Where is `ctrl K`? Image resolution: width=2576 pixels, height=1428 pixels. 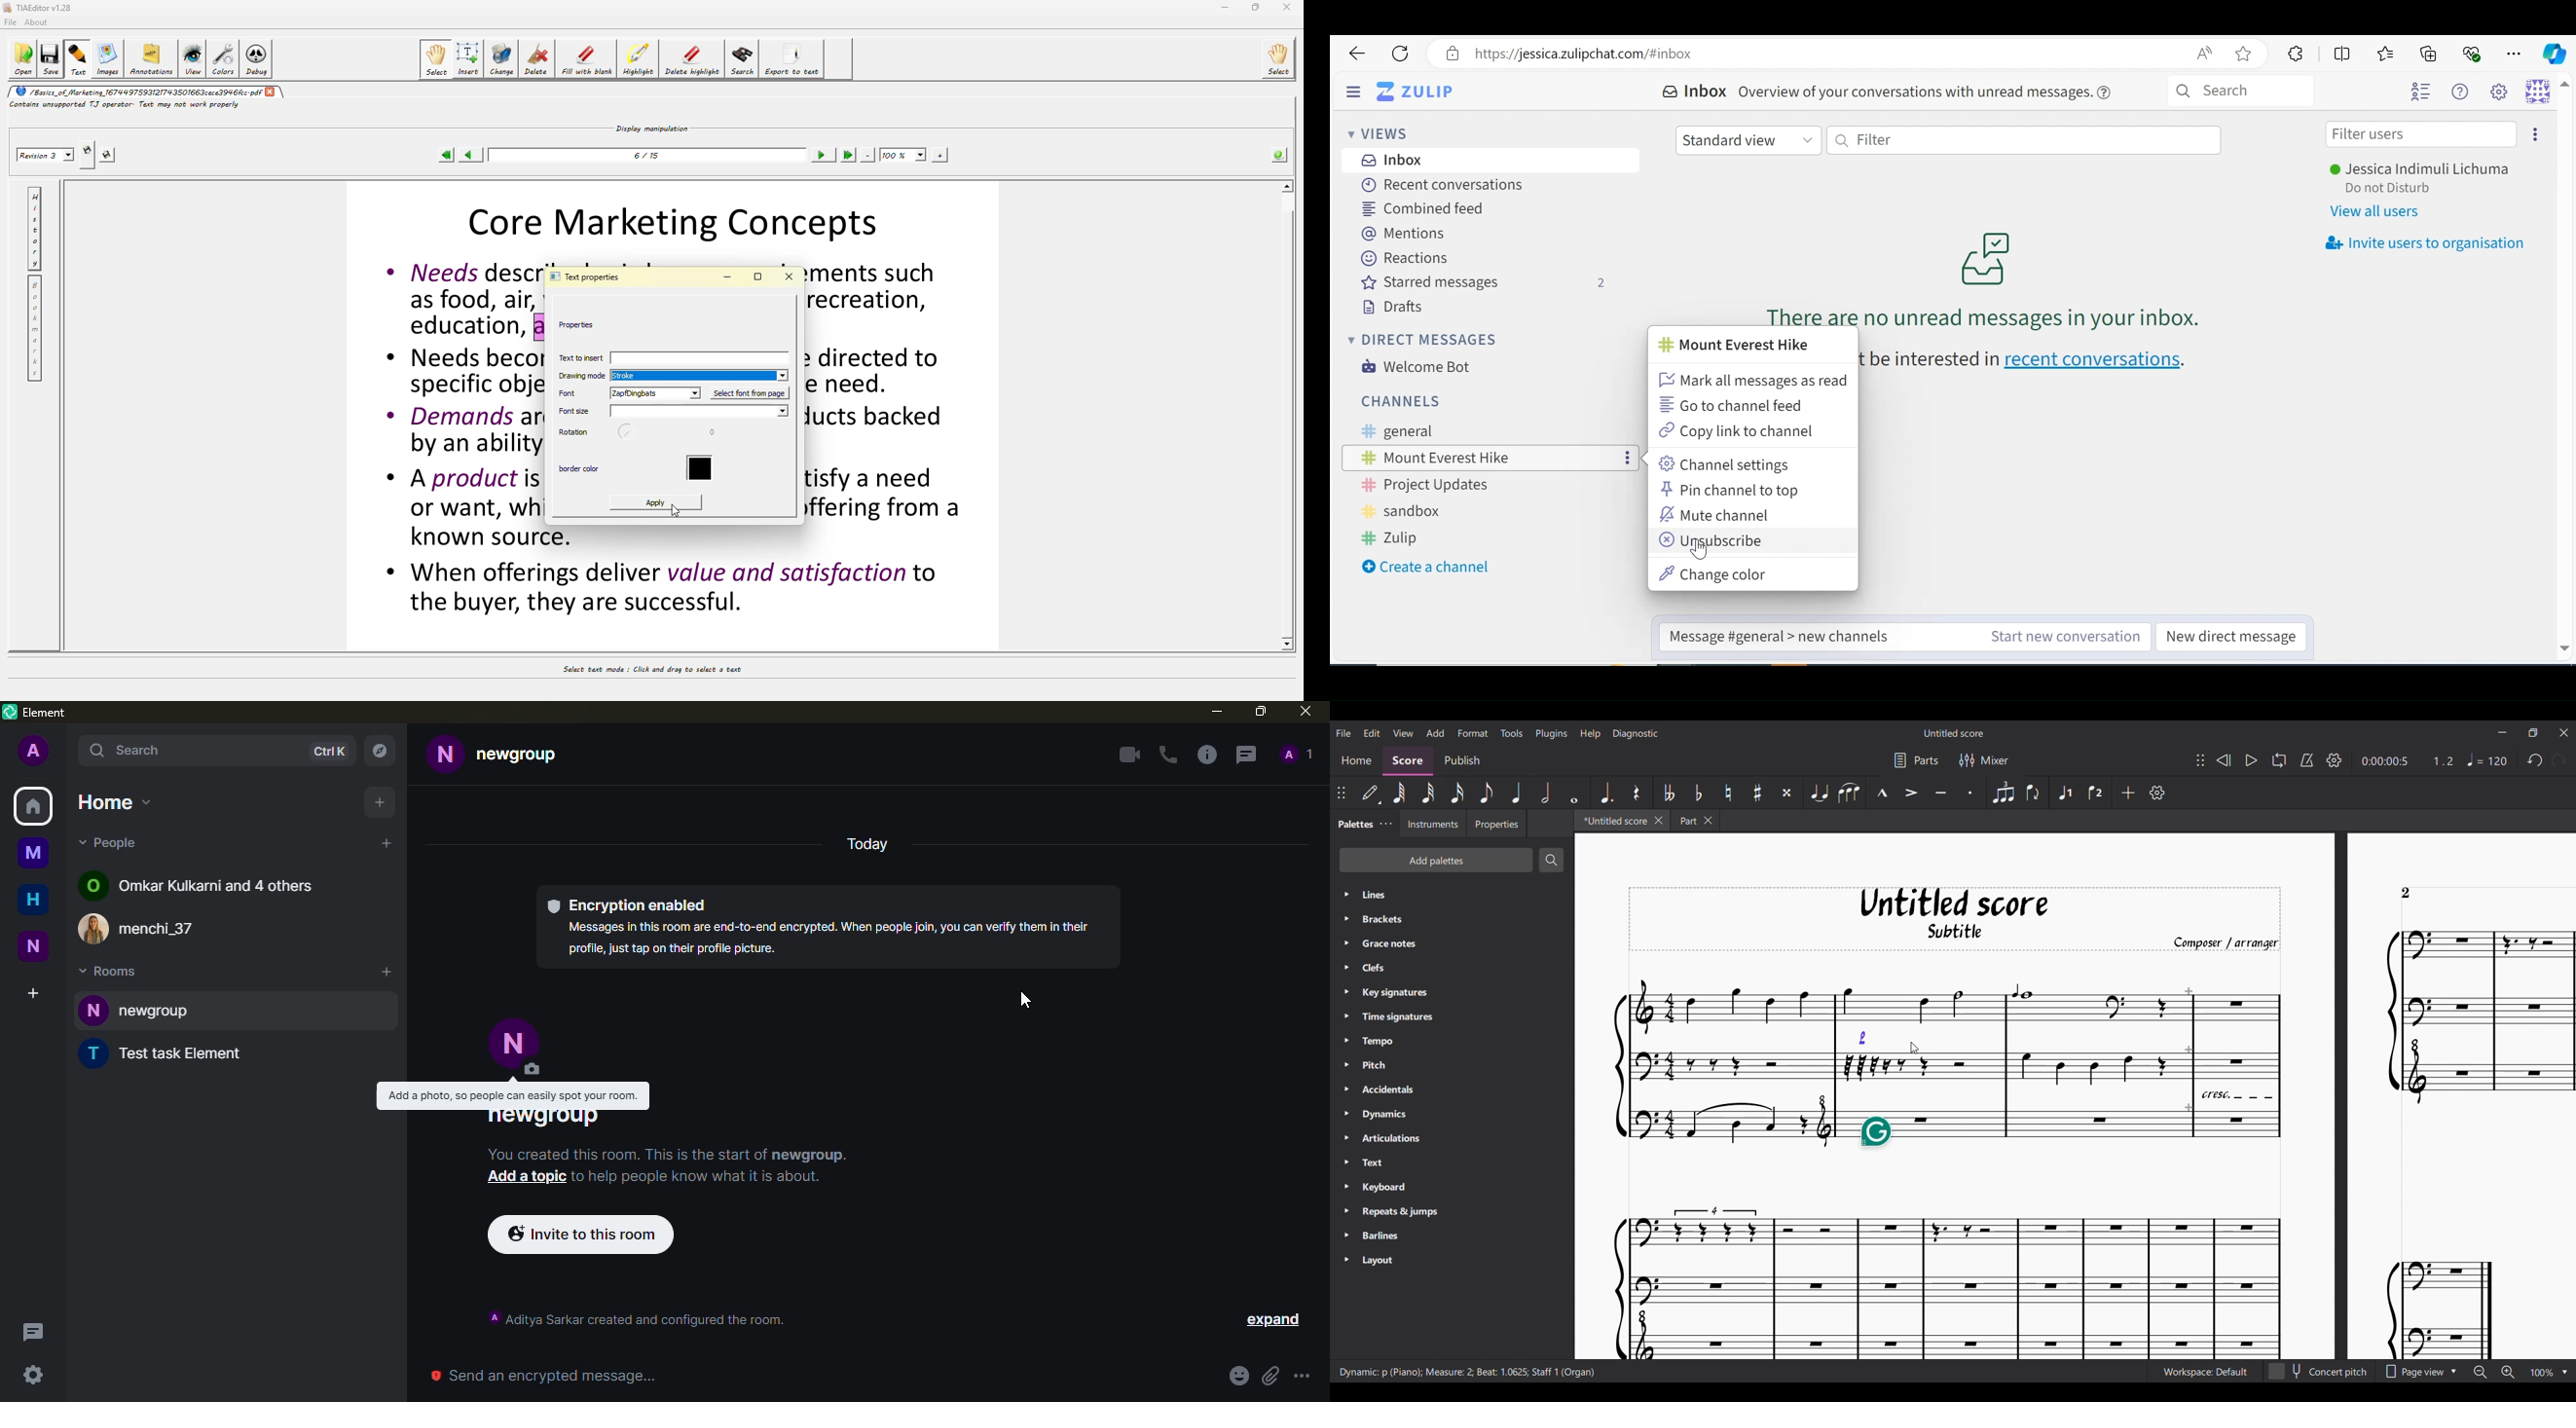
ctrl K is located at coordinates (328, 752).